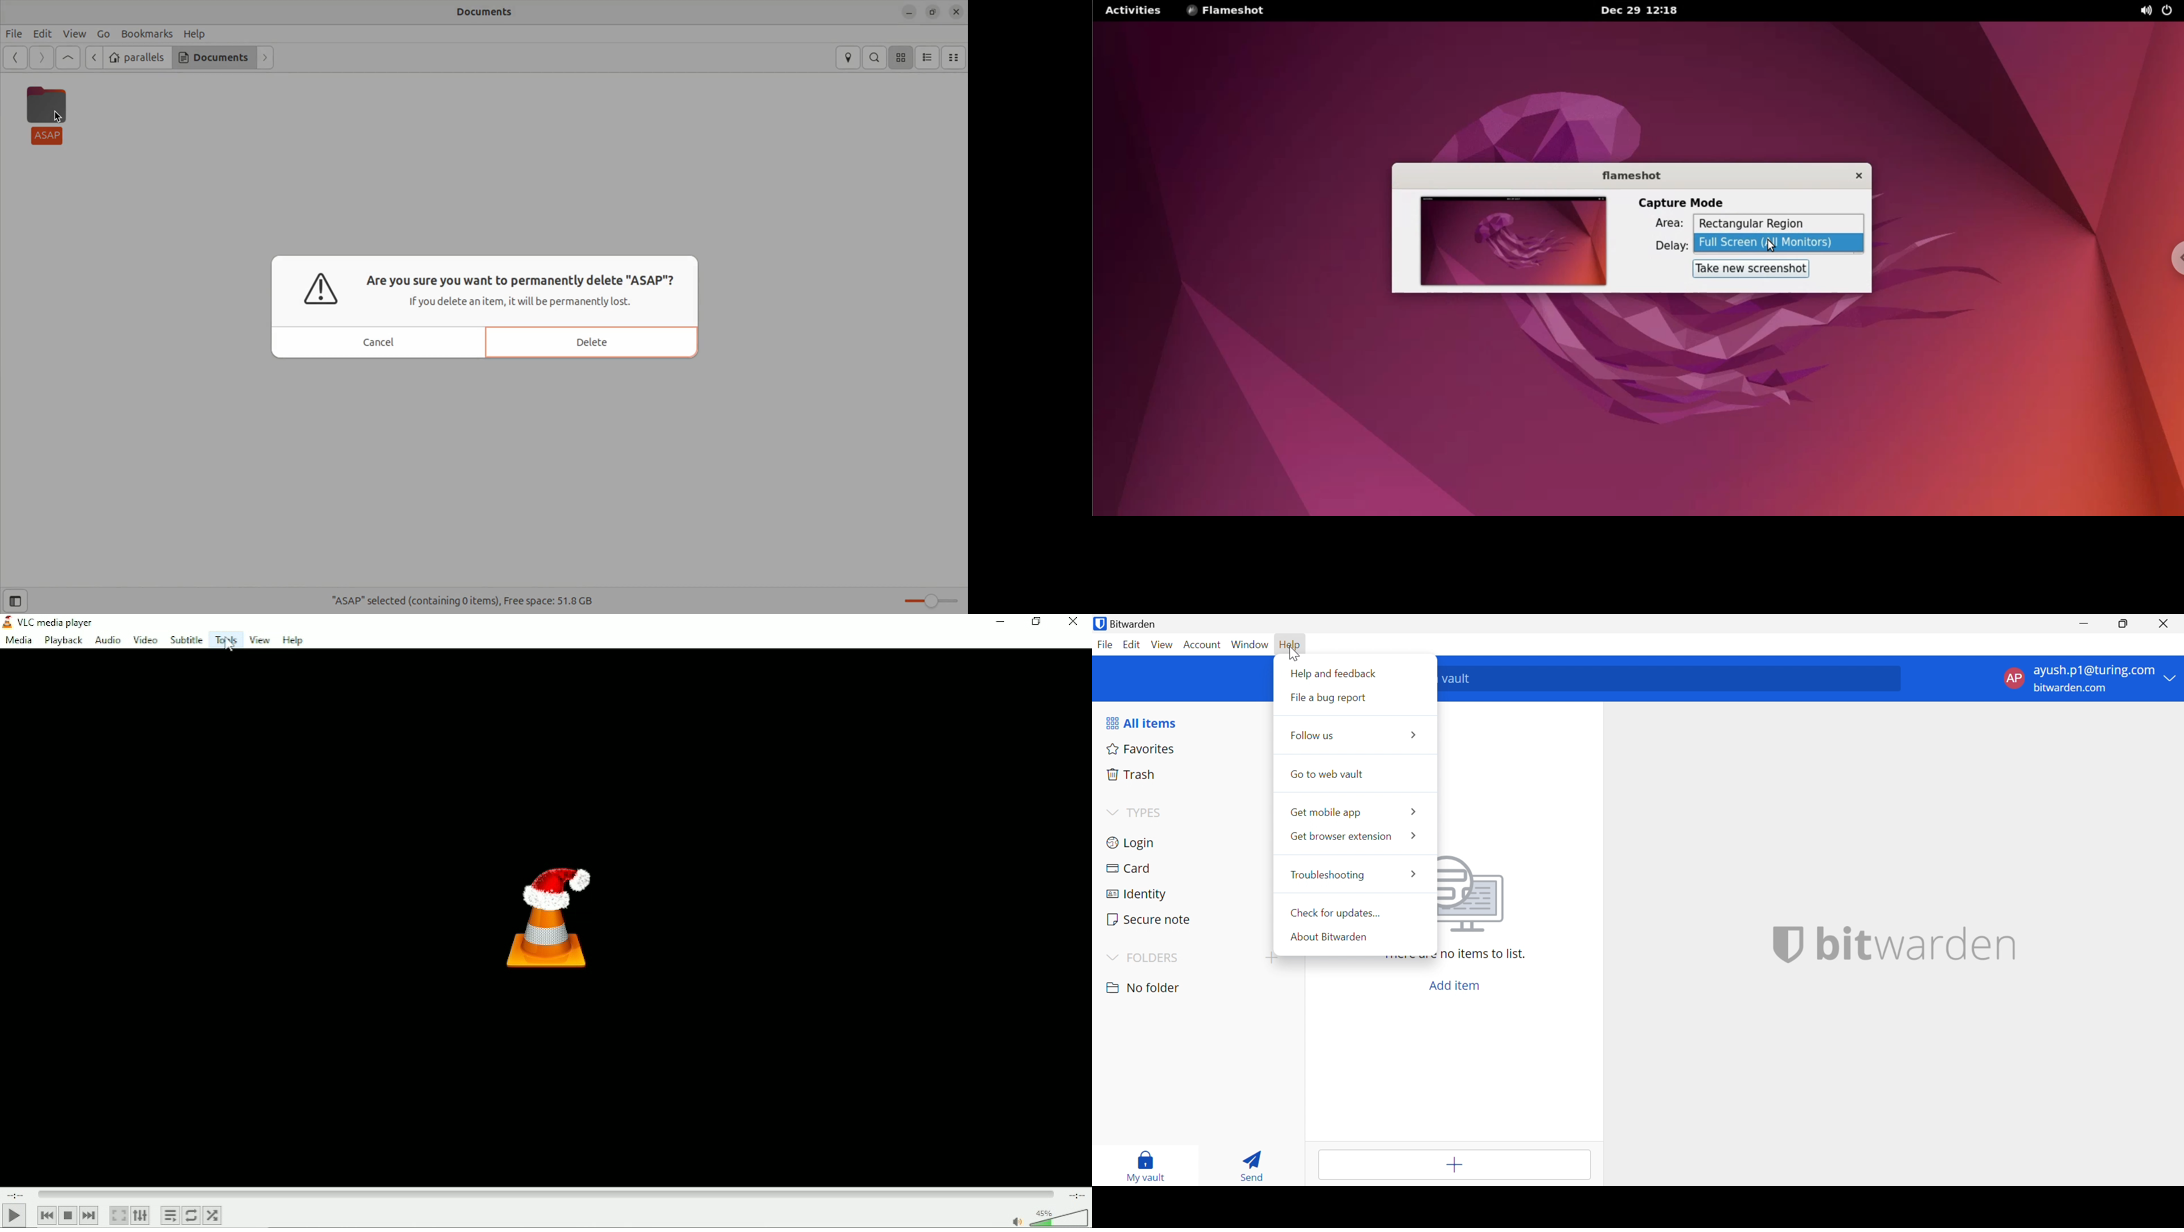 This screenshot has width=2184, height=1232. What do you see at coordinates (16, 1193) in the screenshot?
I see `Elapsed time` at bounding box center [16, 1193].